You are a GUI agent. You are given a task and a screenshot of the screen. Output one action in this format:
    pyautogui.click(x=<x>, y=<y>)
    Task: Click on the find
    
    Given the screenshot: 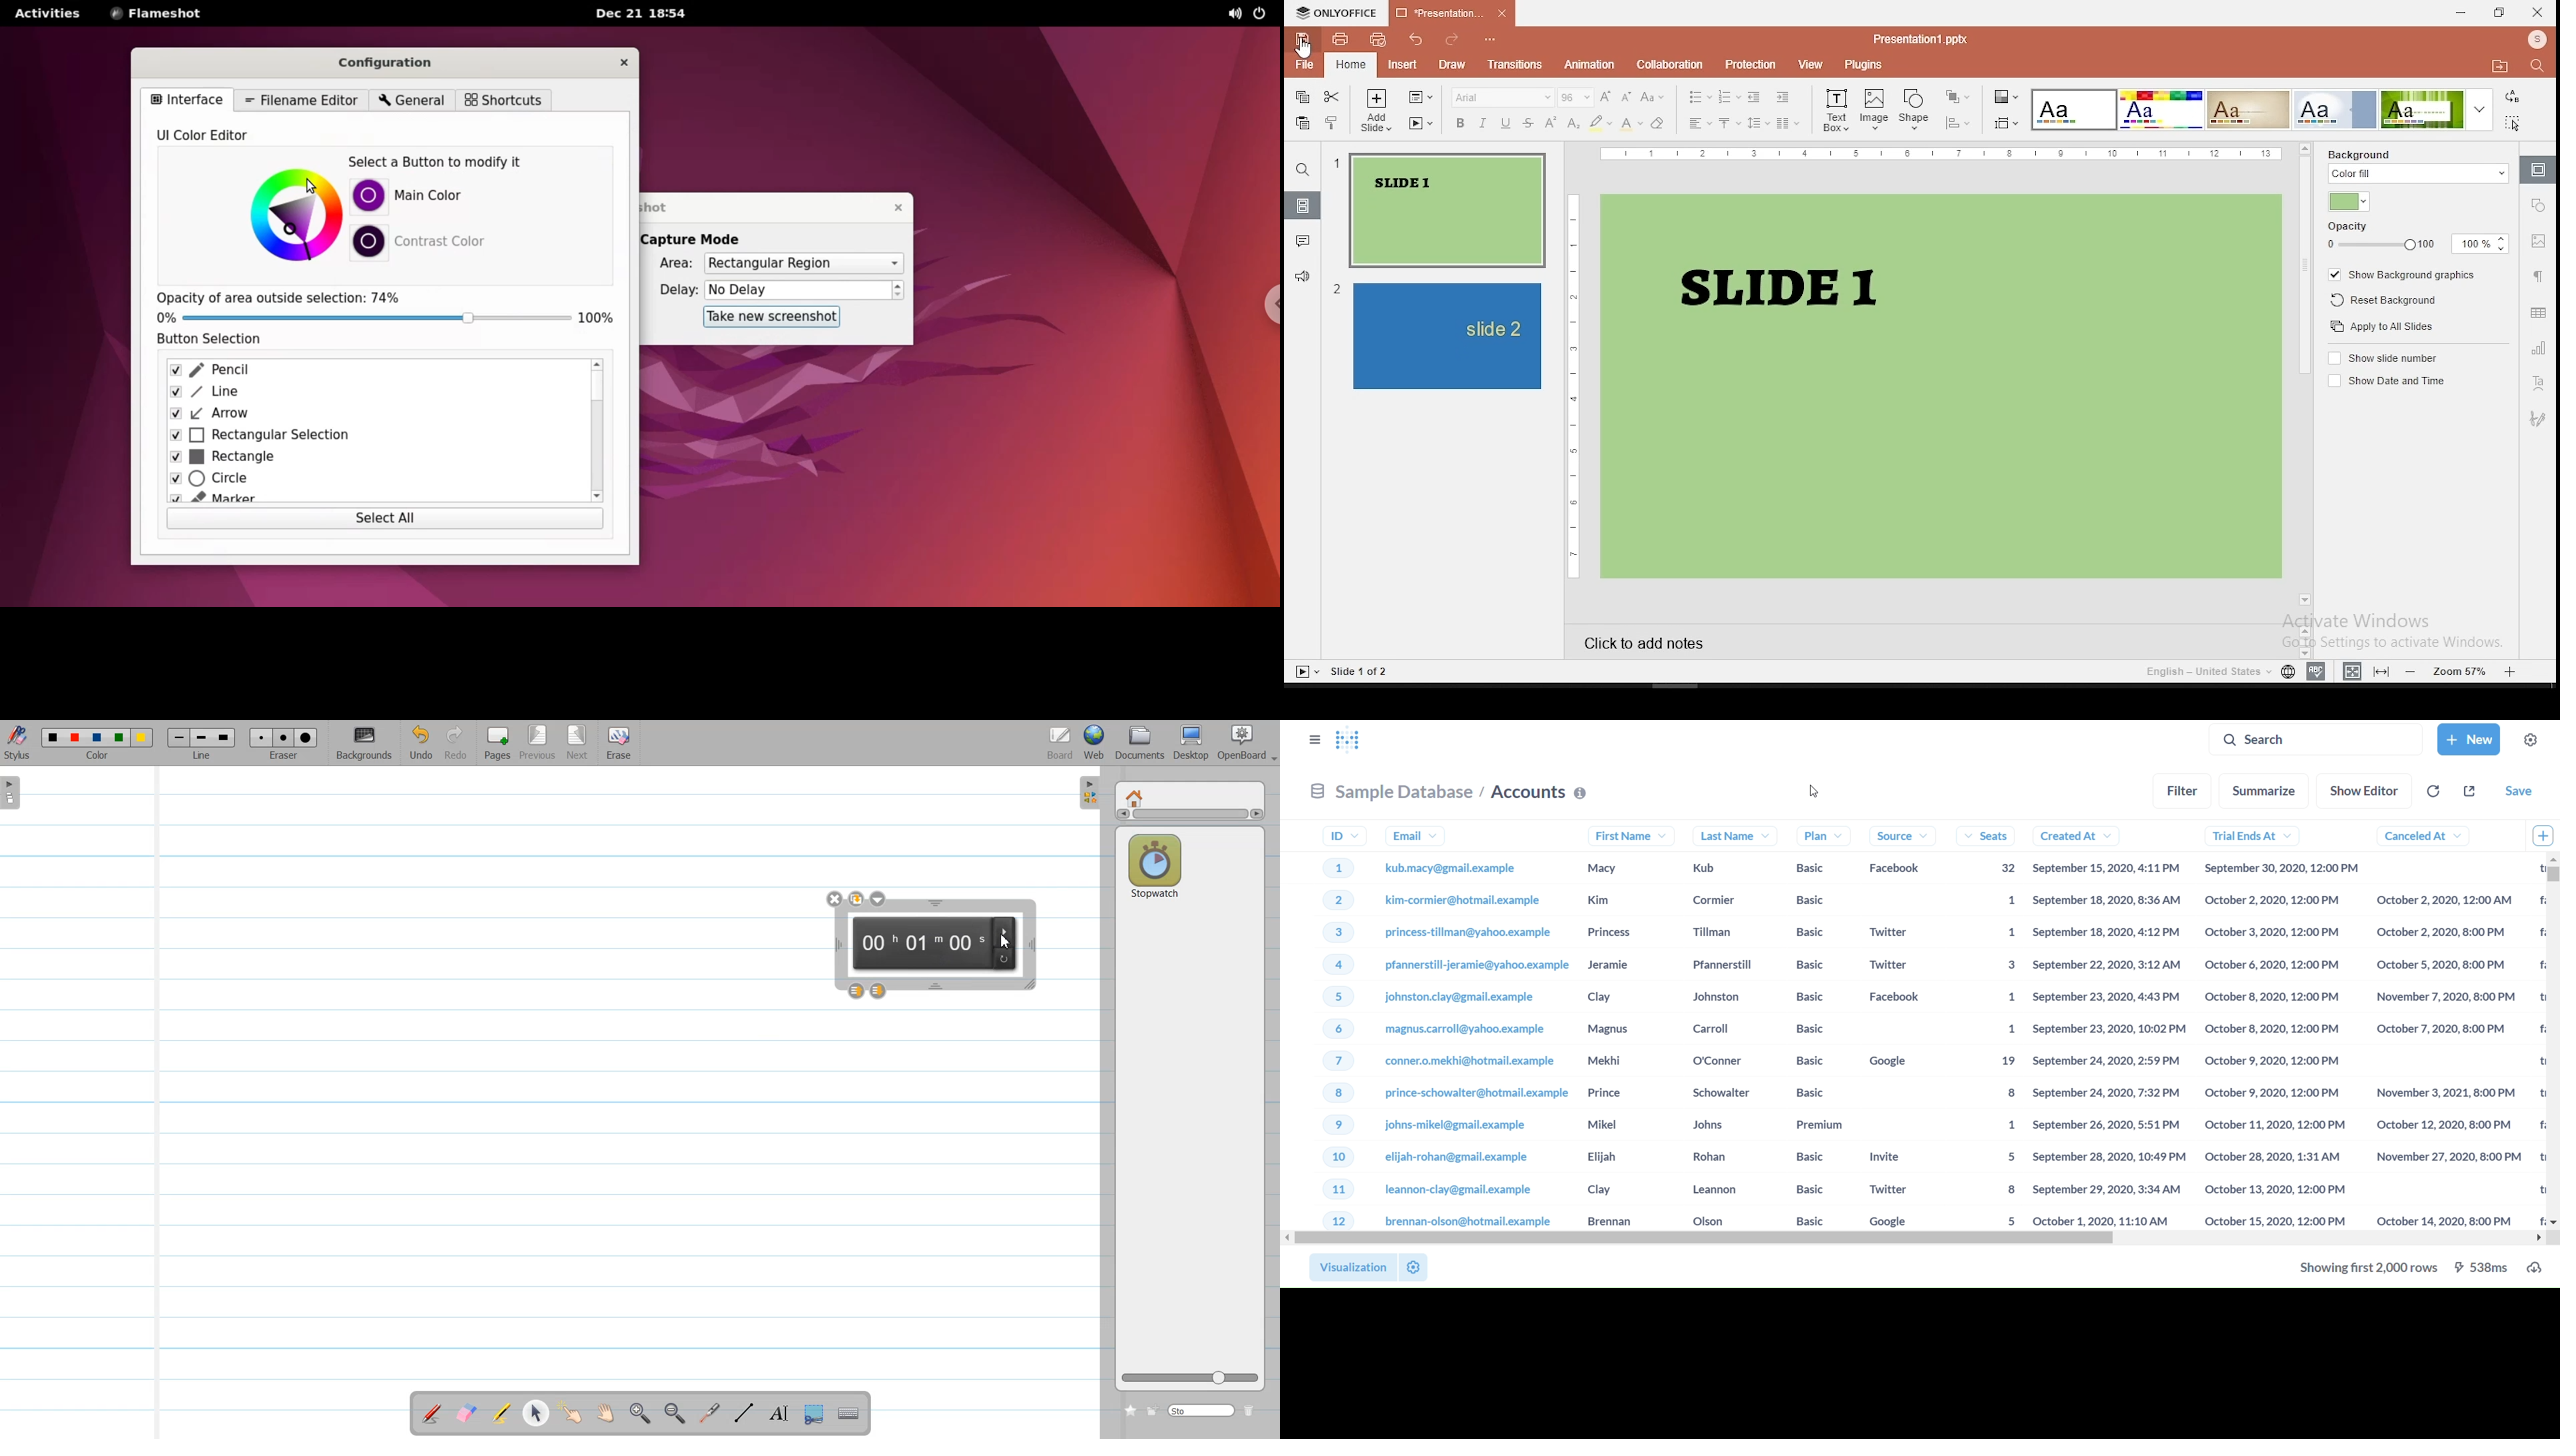 What is the action you would take?
    pyautogui.click(x=1301, y=169)
    